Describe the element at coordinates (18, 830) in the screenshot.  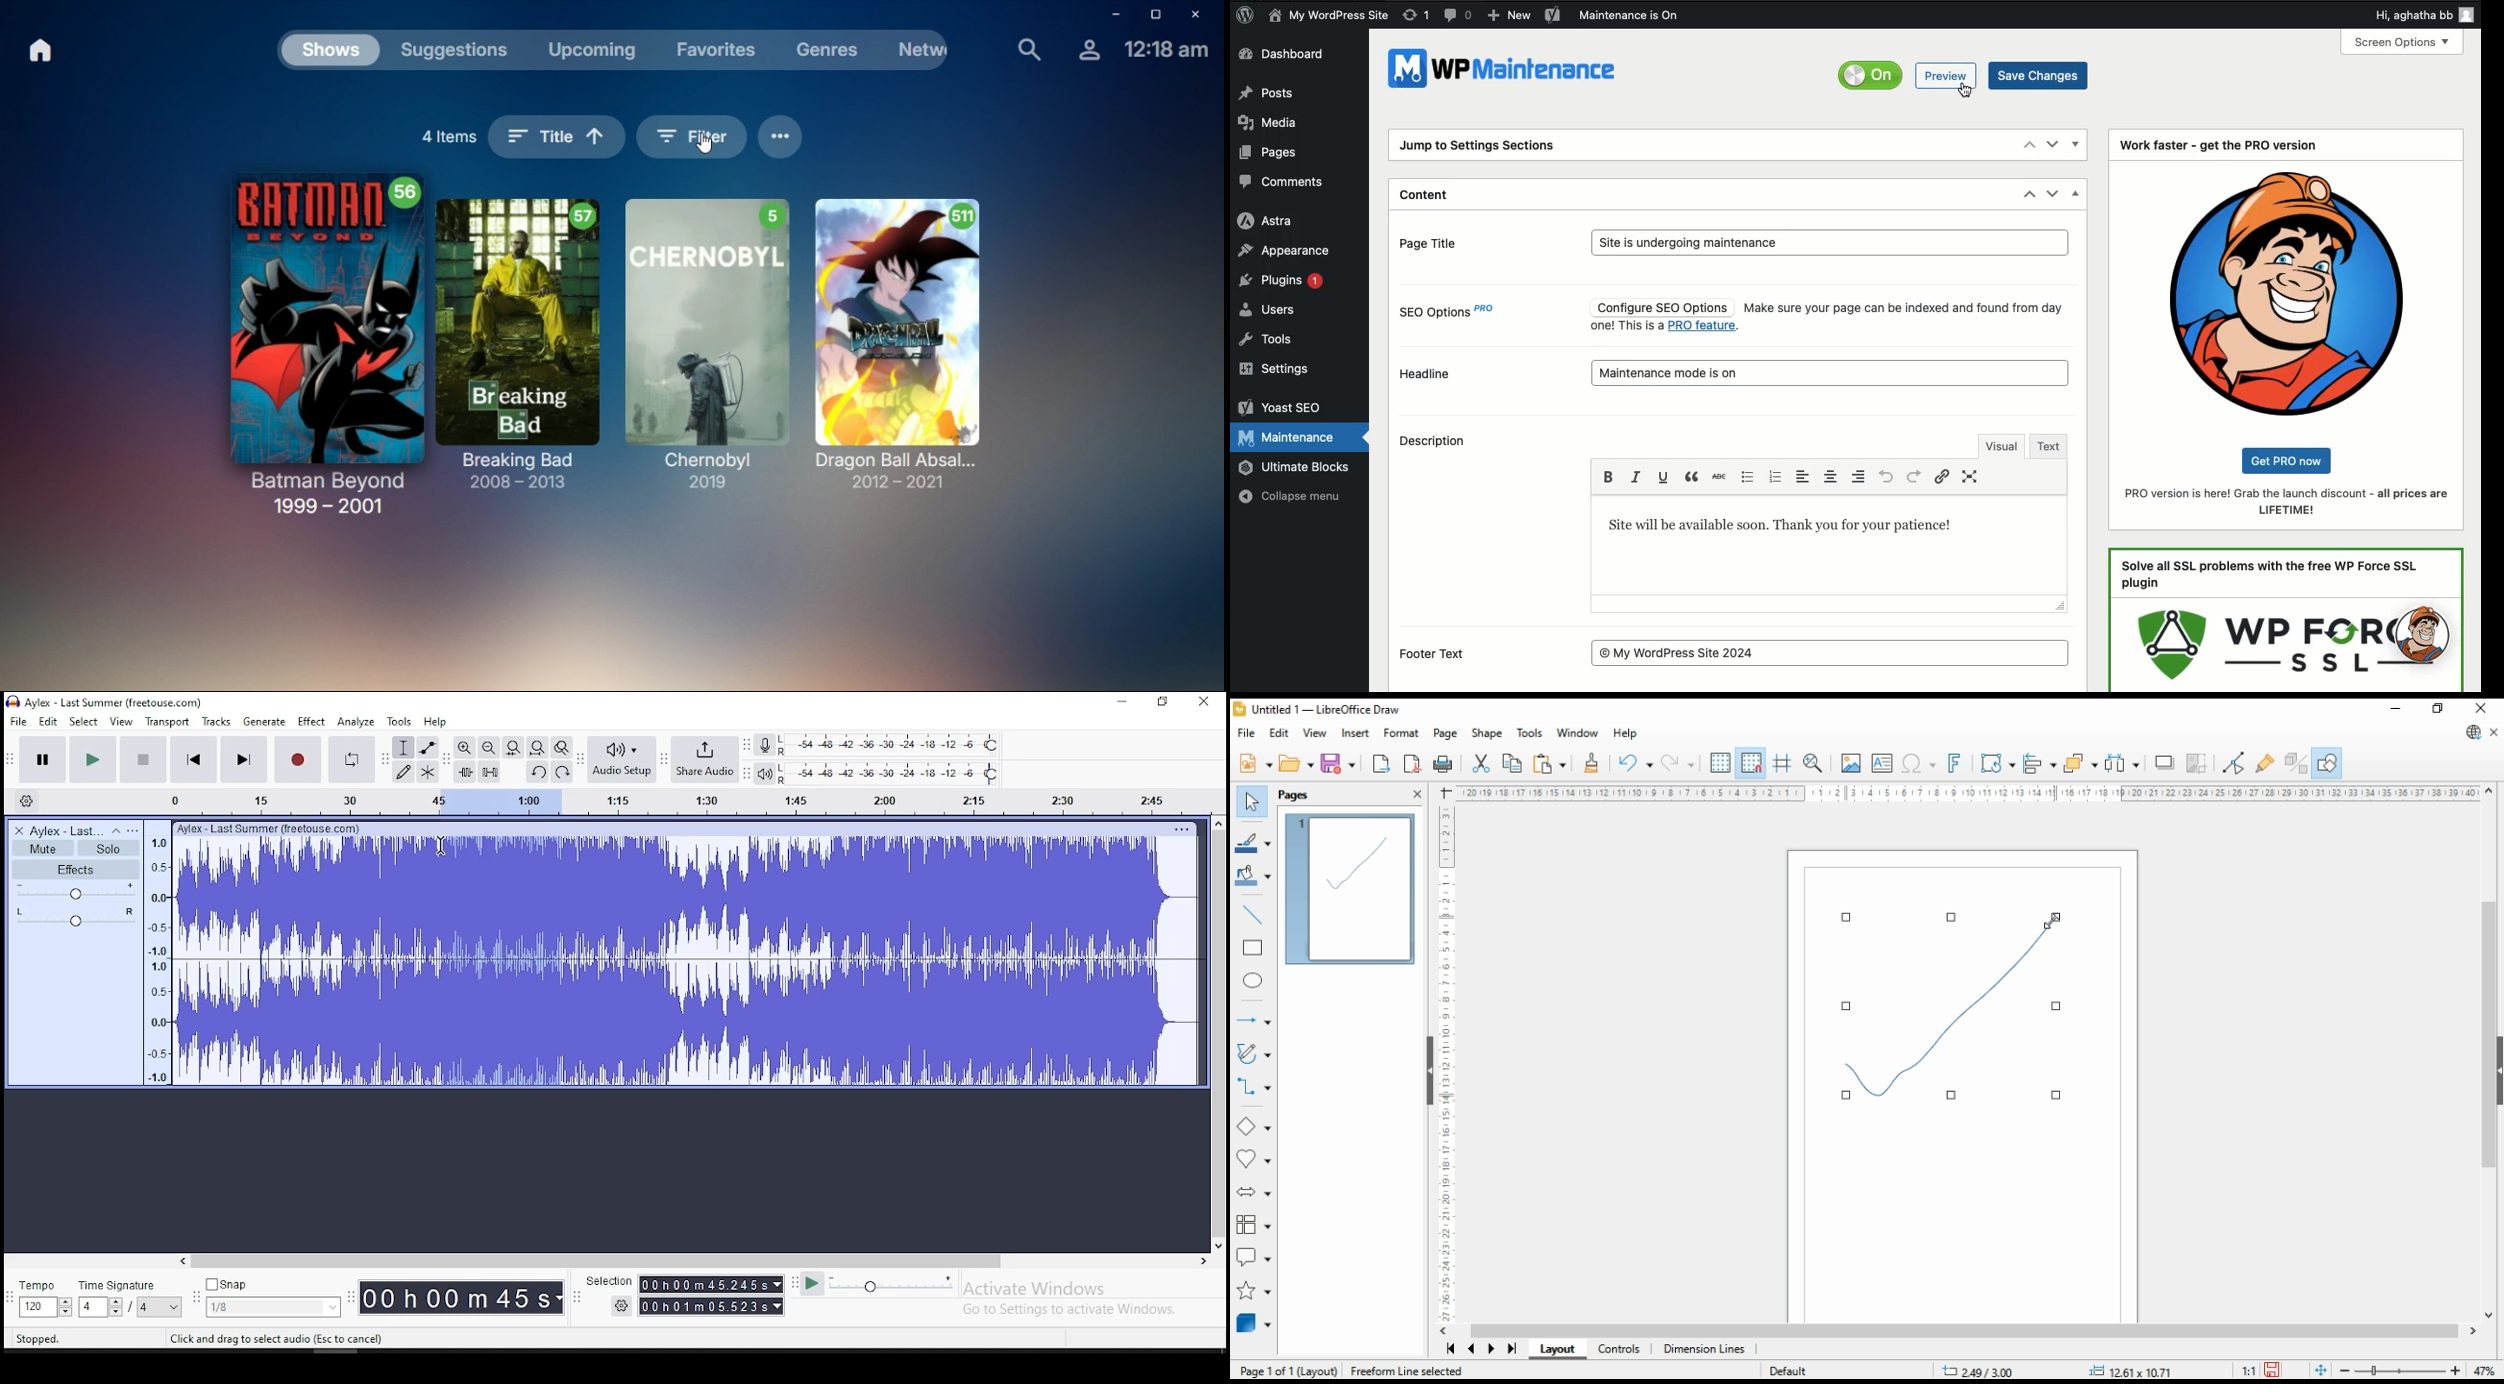
I see `delete track` at that location.